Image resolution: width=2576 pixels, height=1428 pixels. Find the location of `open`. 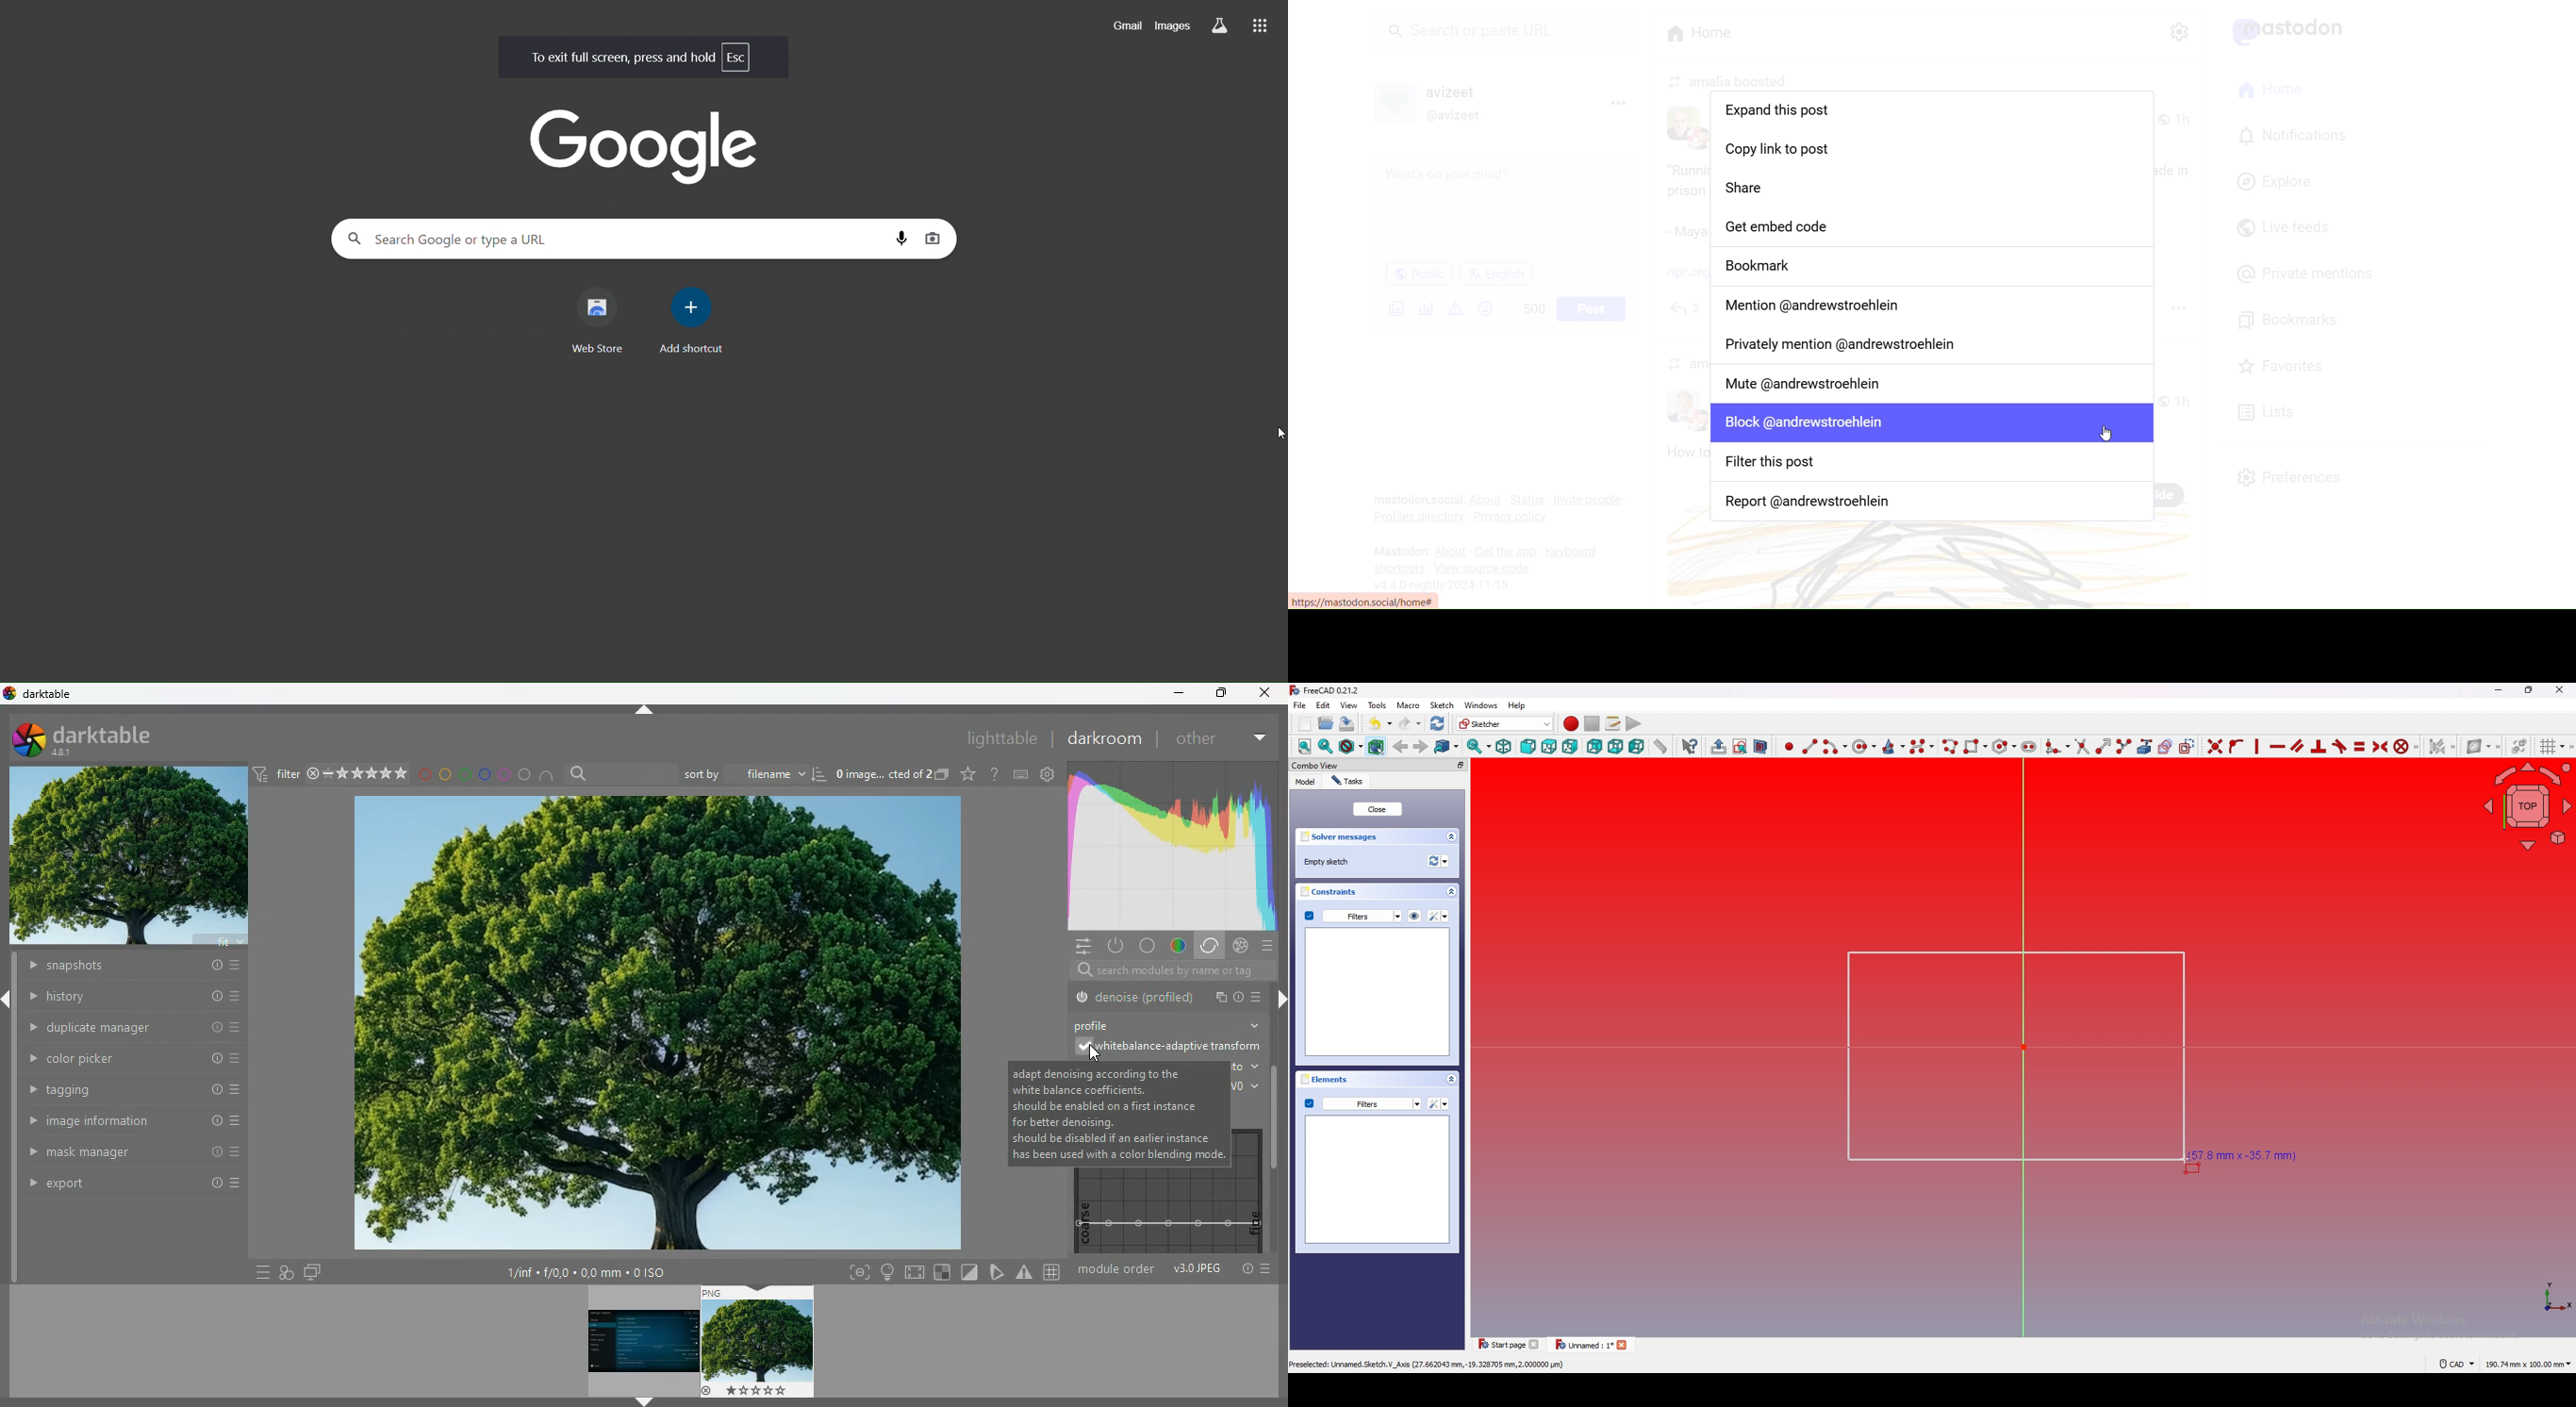

open is located at coordinates (1326, 723).